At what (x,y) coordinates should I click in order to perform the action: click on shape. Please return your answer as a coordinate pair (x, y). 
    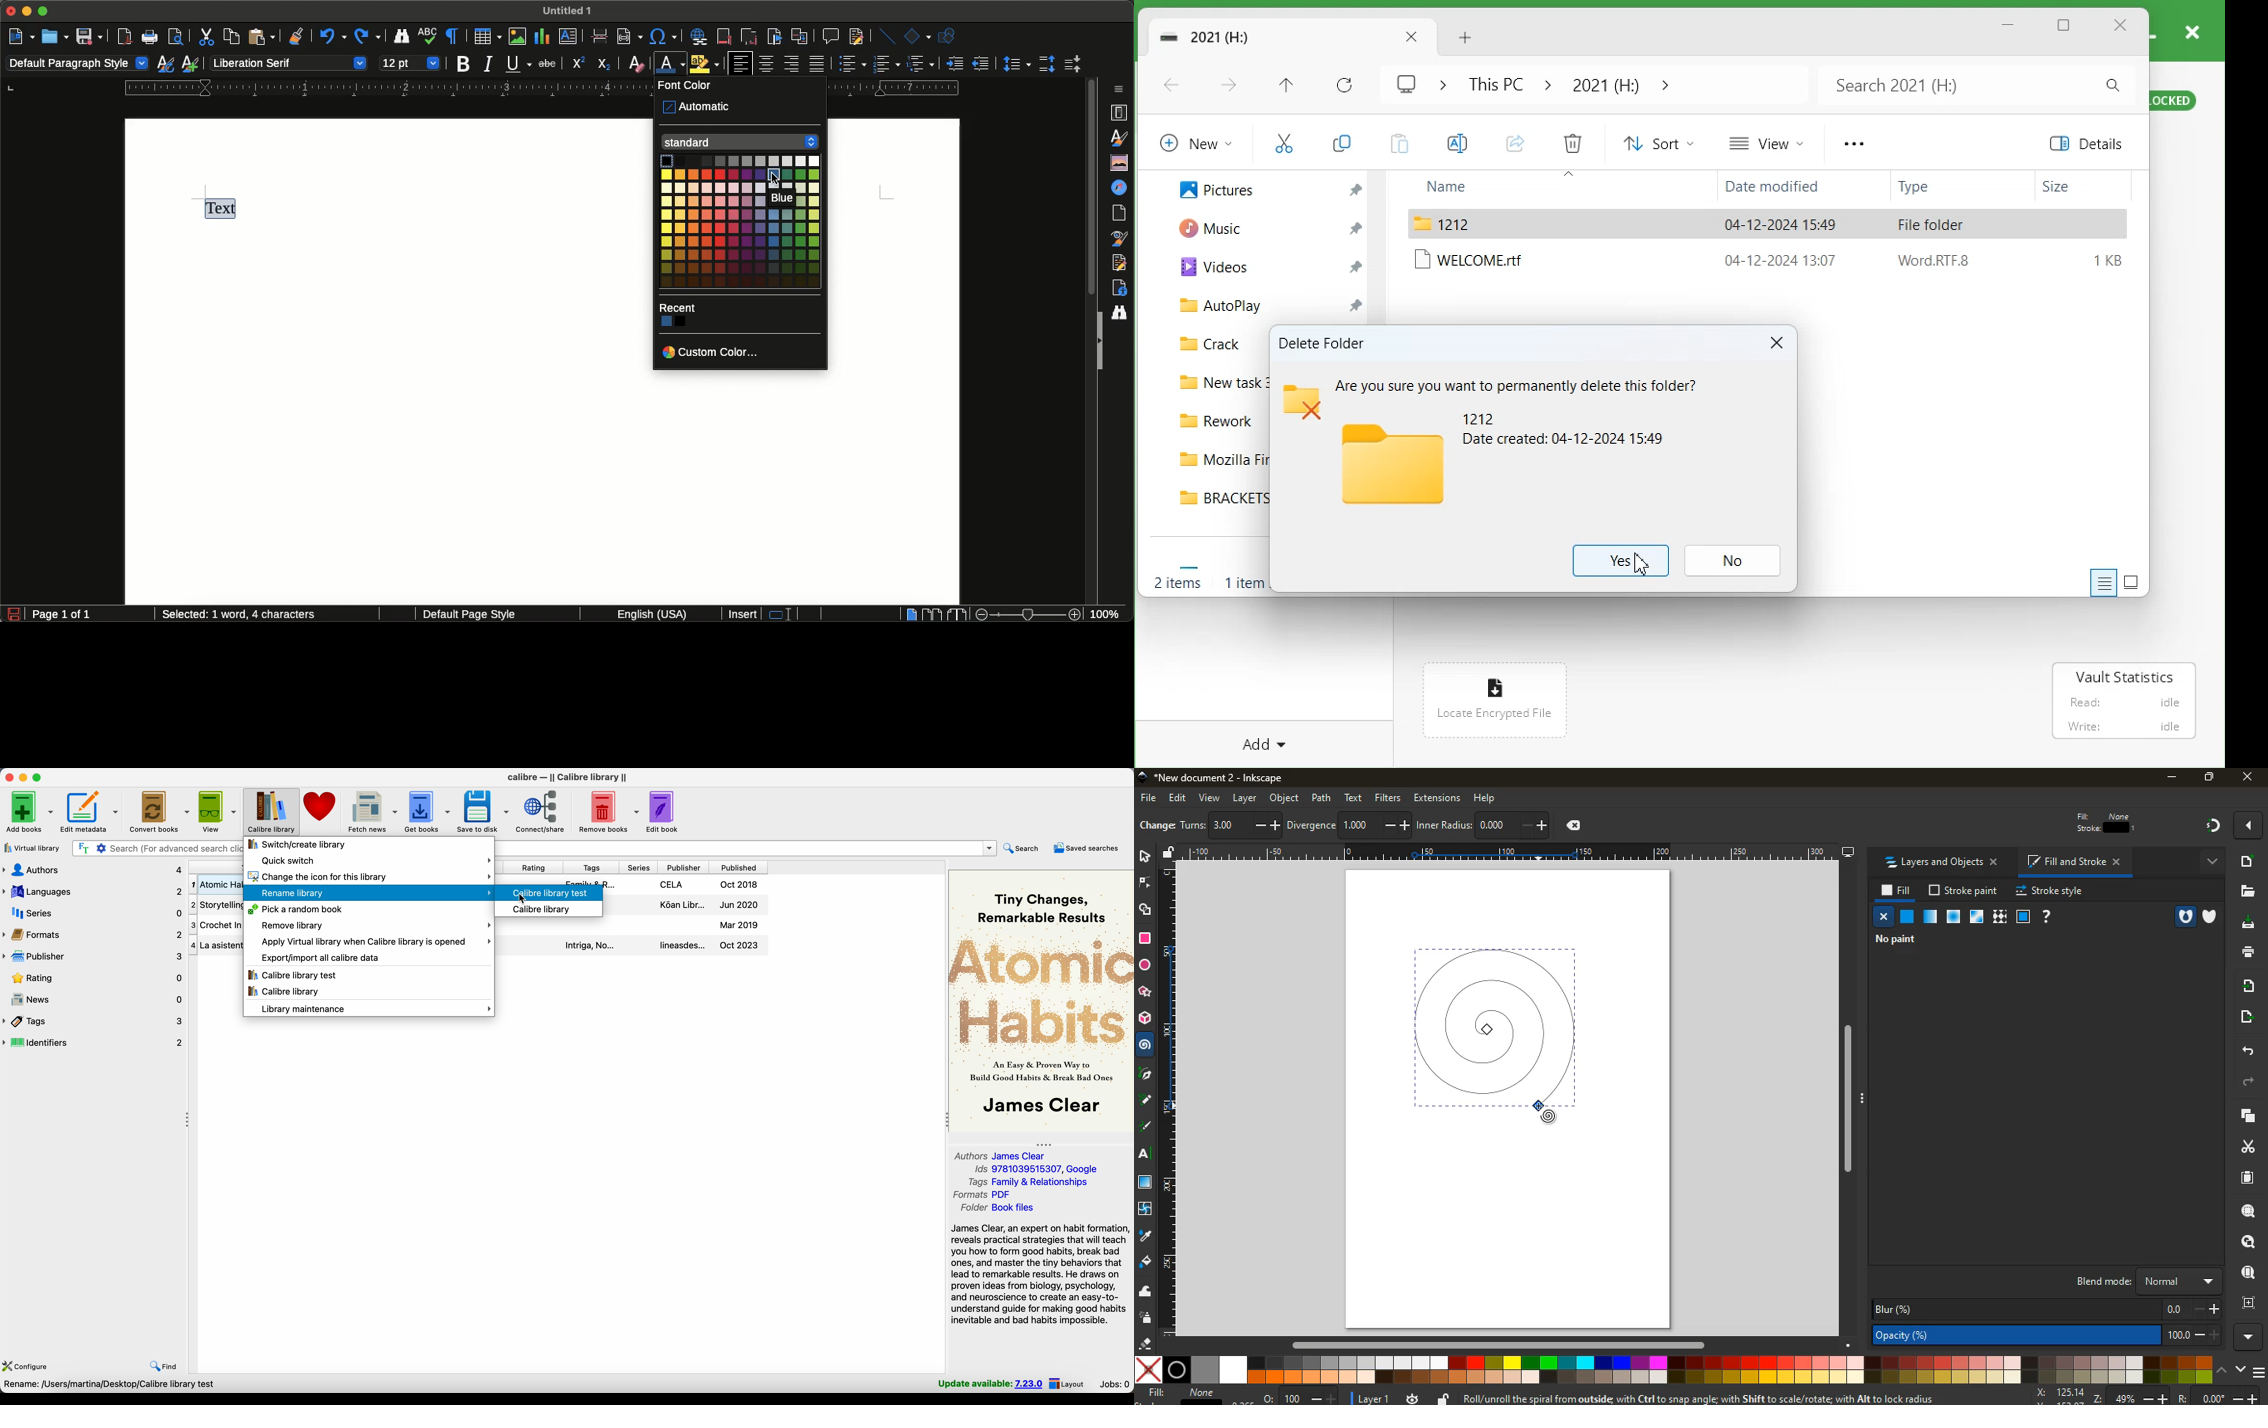
    Looking at the image, I should click on (1146, 912).